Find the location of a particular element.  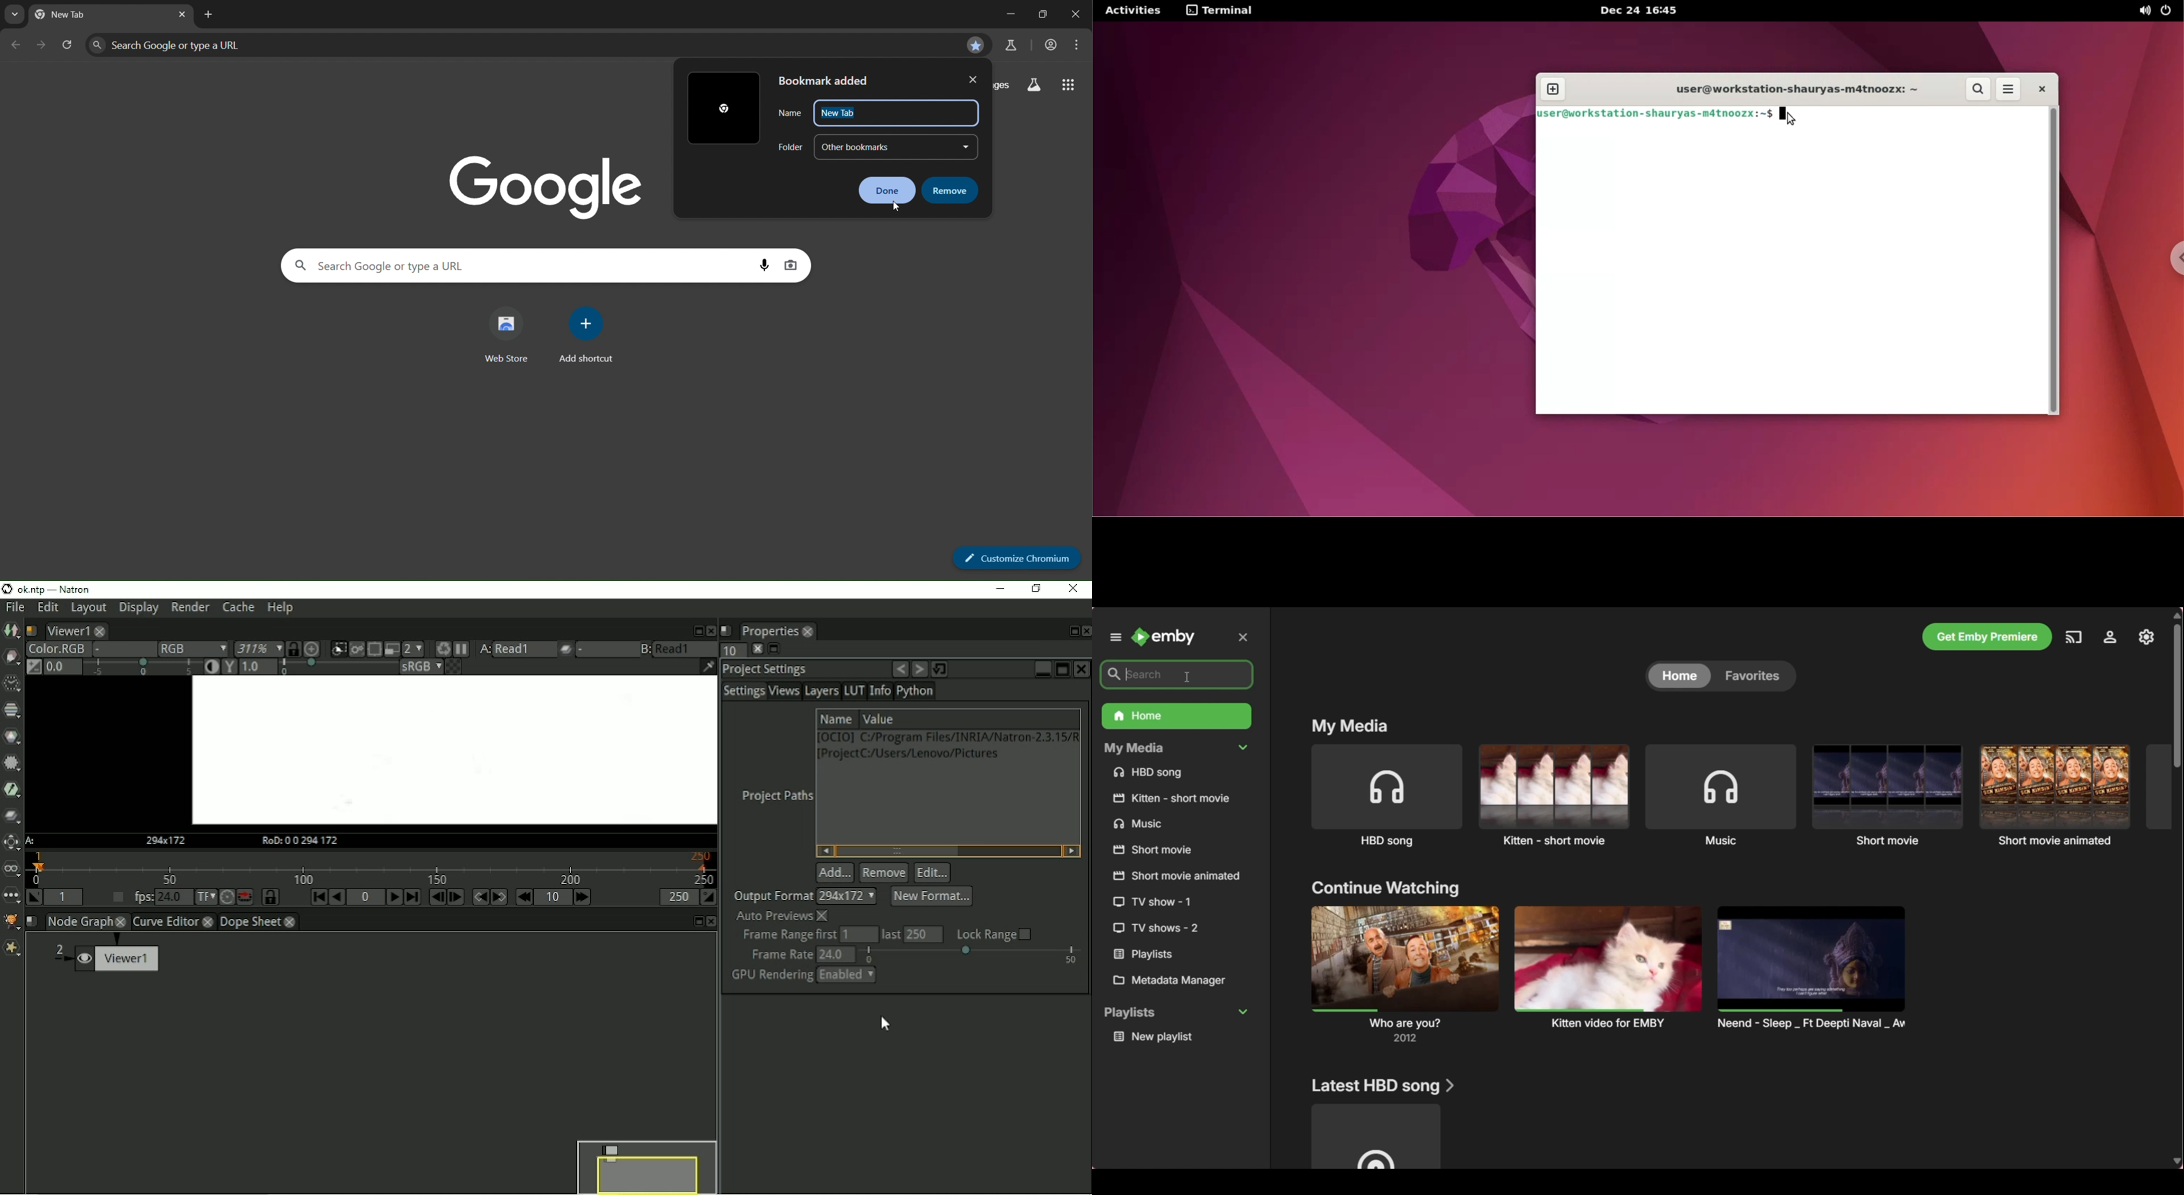

Checkerboard is located at coordinates (453, 667).